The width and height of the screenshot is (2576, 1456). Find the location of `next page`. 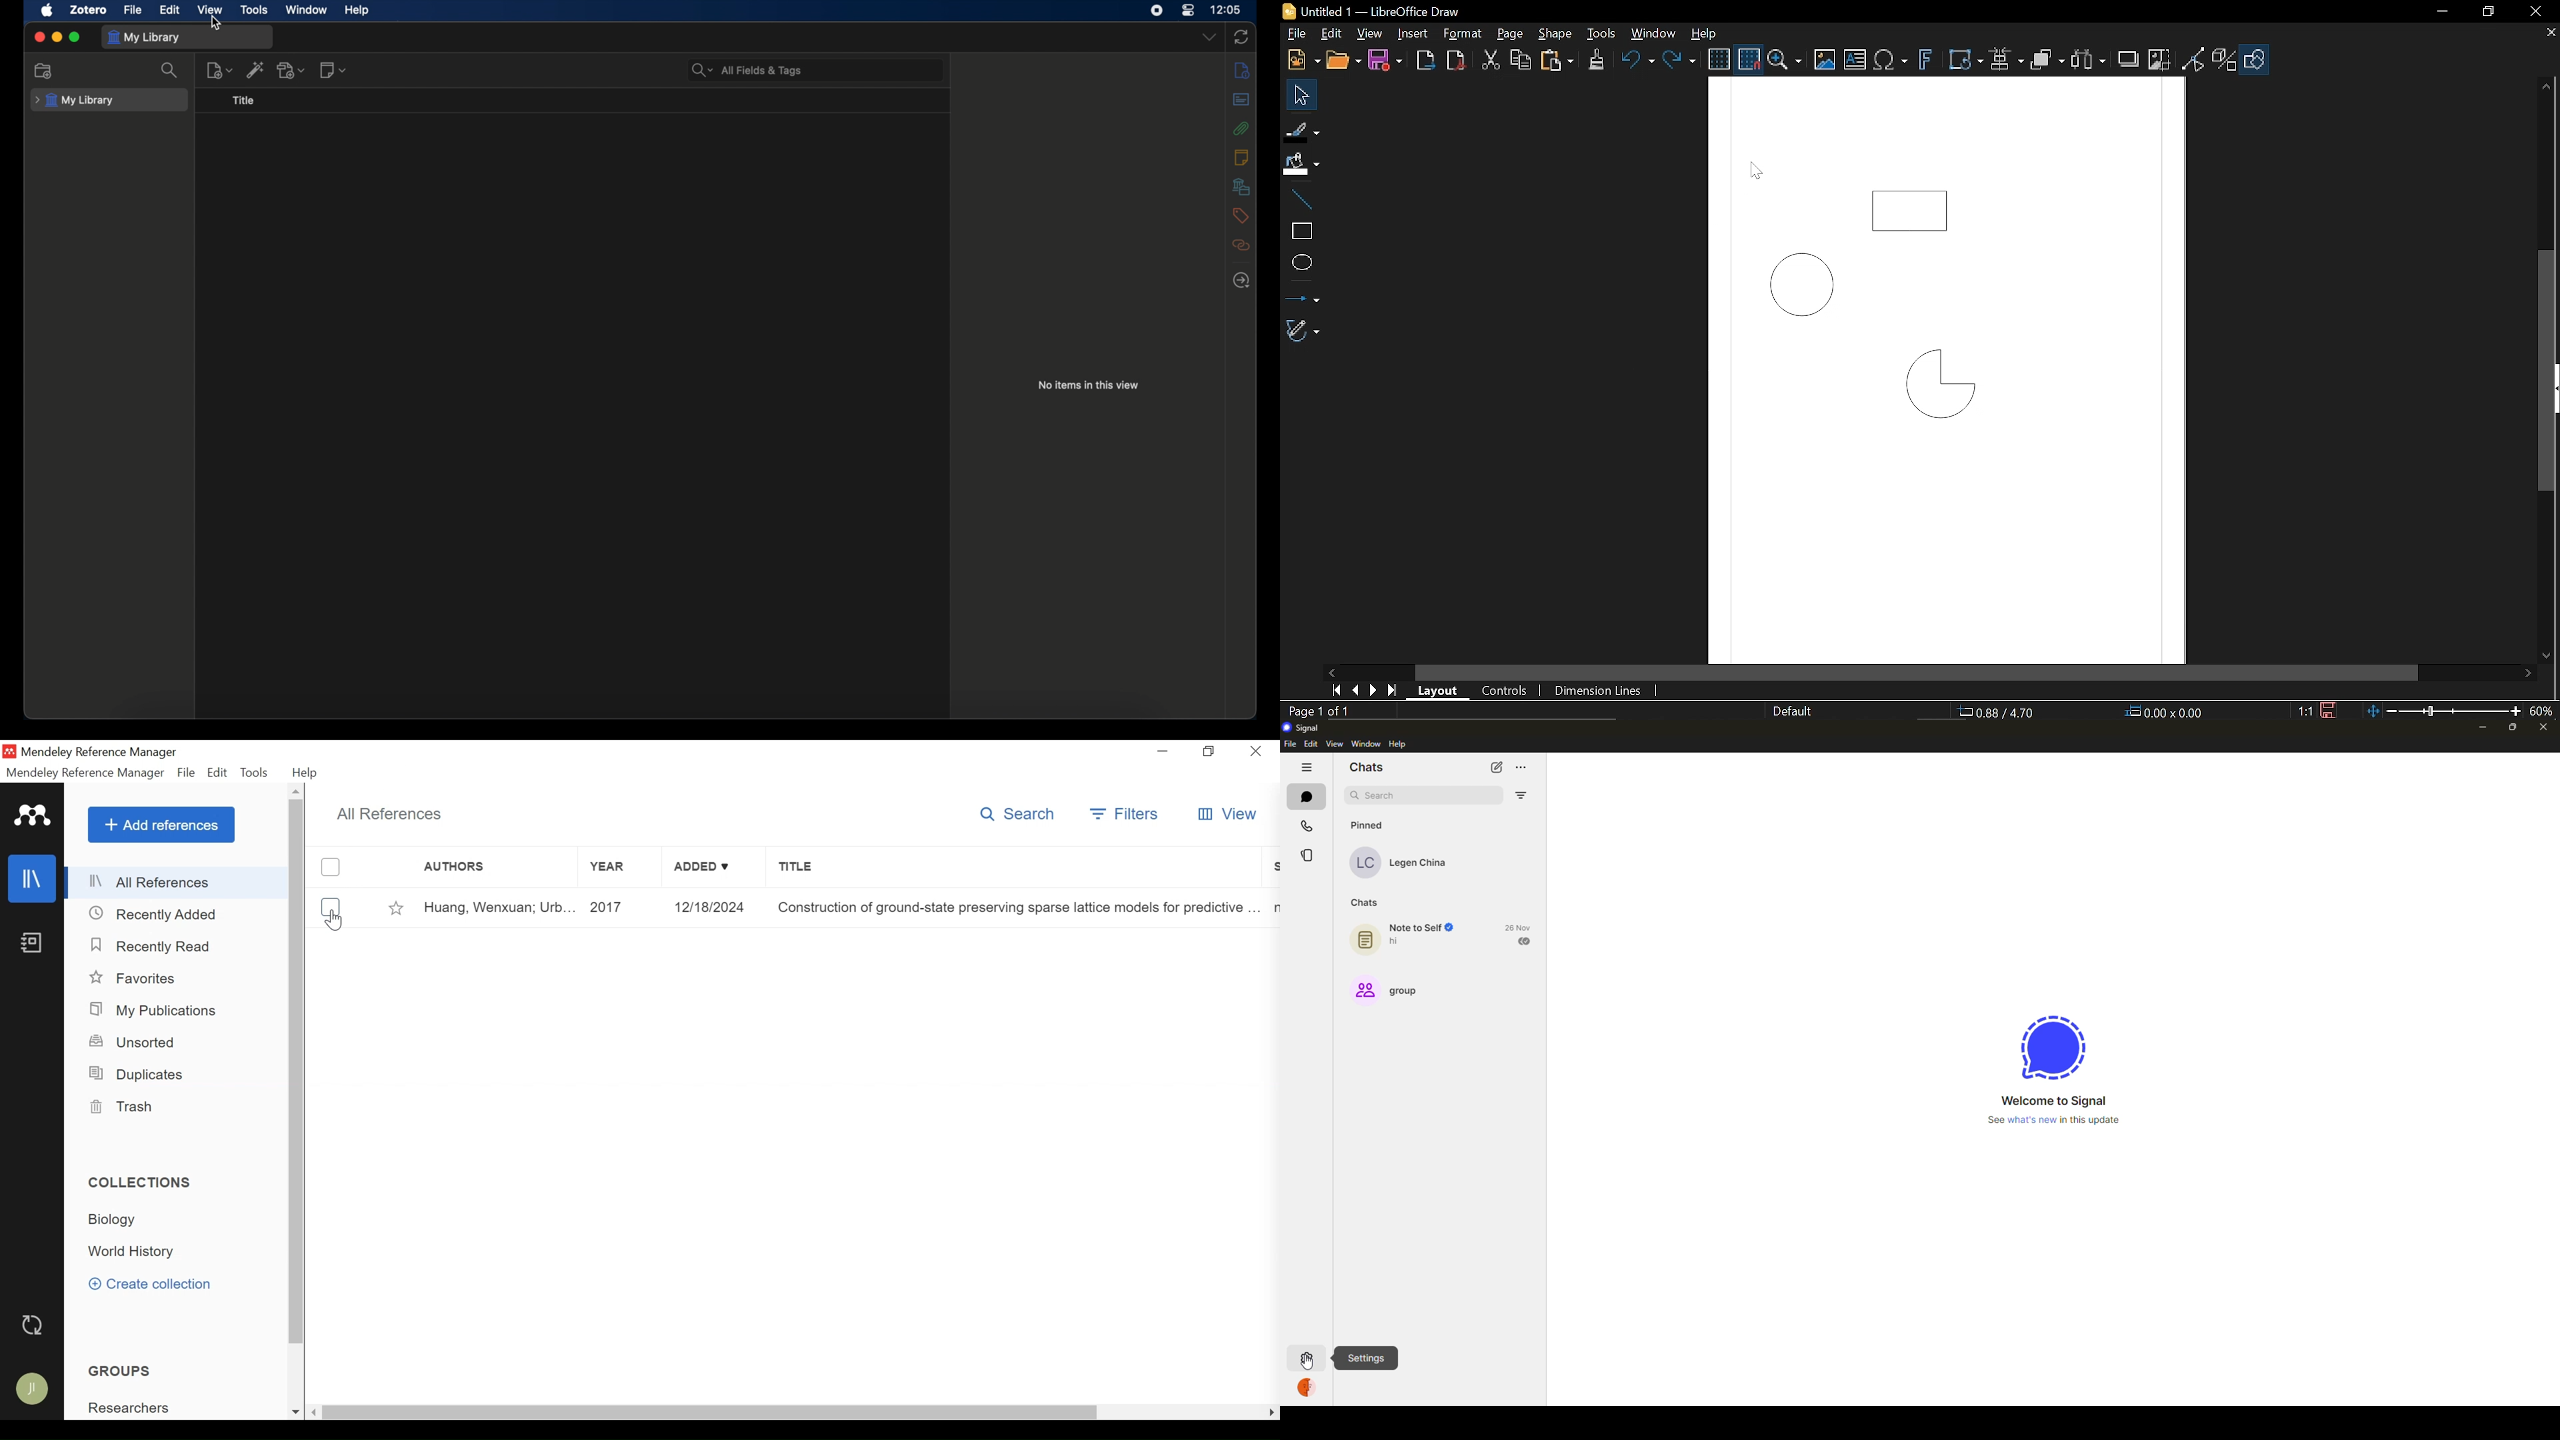

next page is located at coordinates (1369, 690).